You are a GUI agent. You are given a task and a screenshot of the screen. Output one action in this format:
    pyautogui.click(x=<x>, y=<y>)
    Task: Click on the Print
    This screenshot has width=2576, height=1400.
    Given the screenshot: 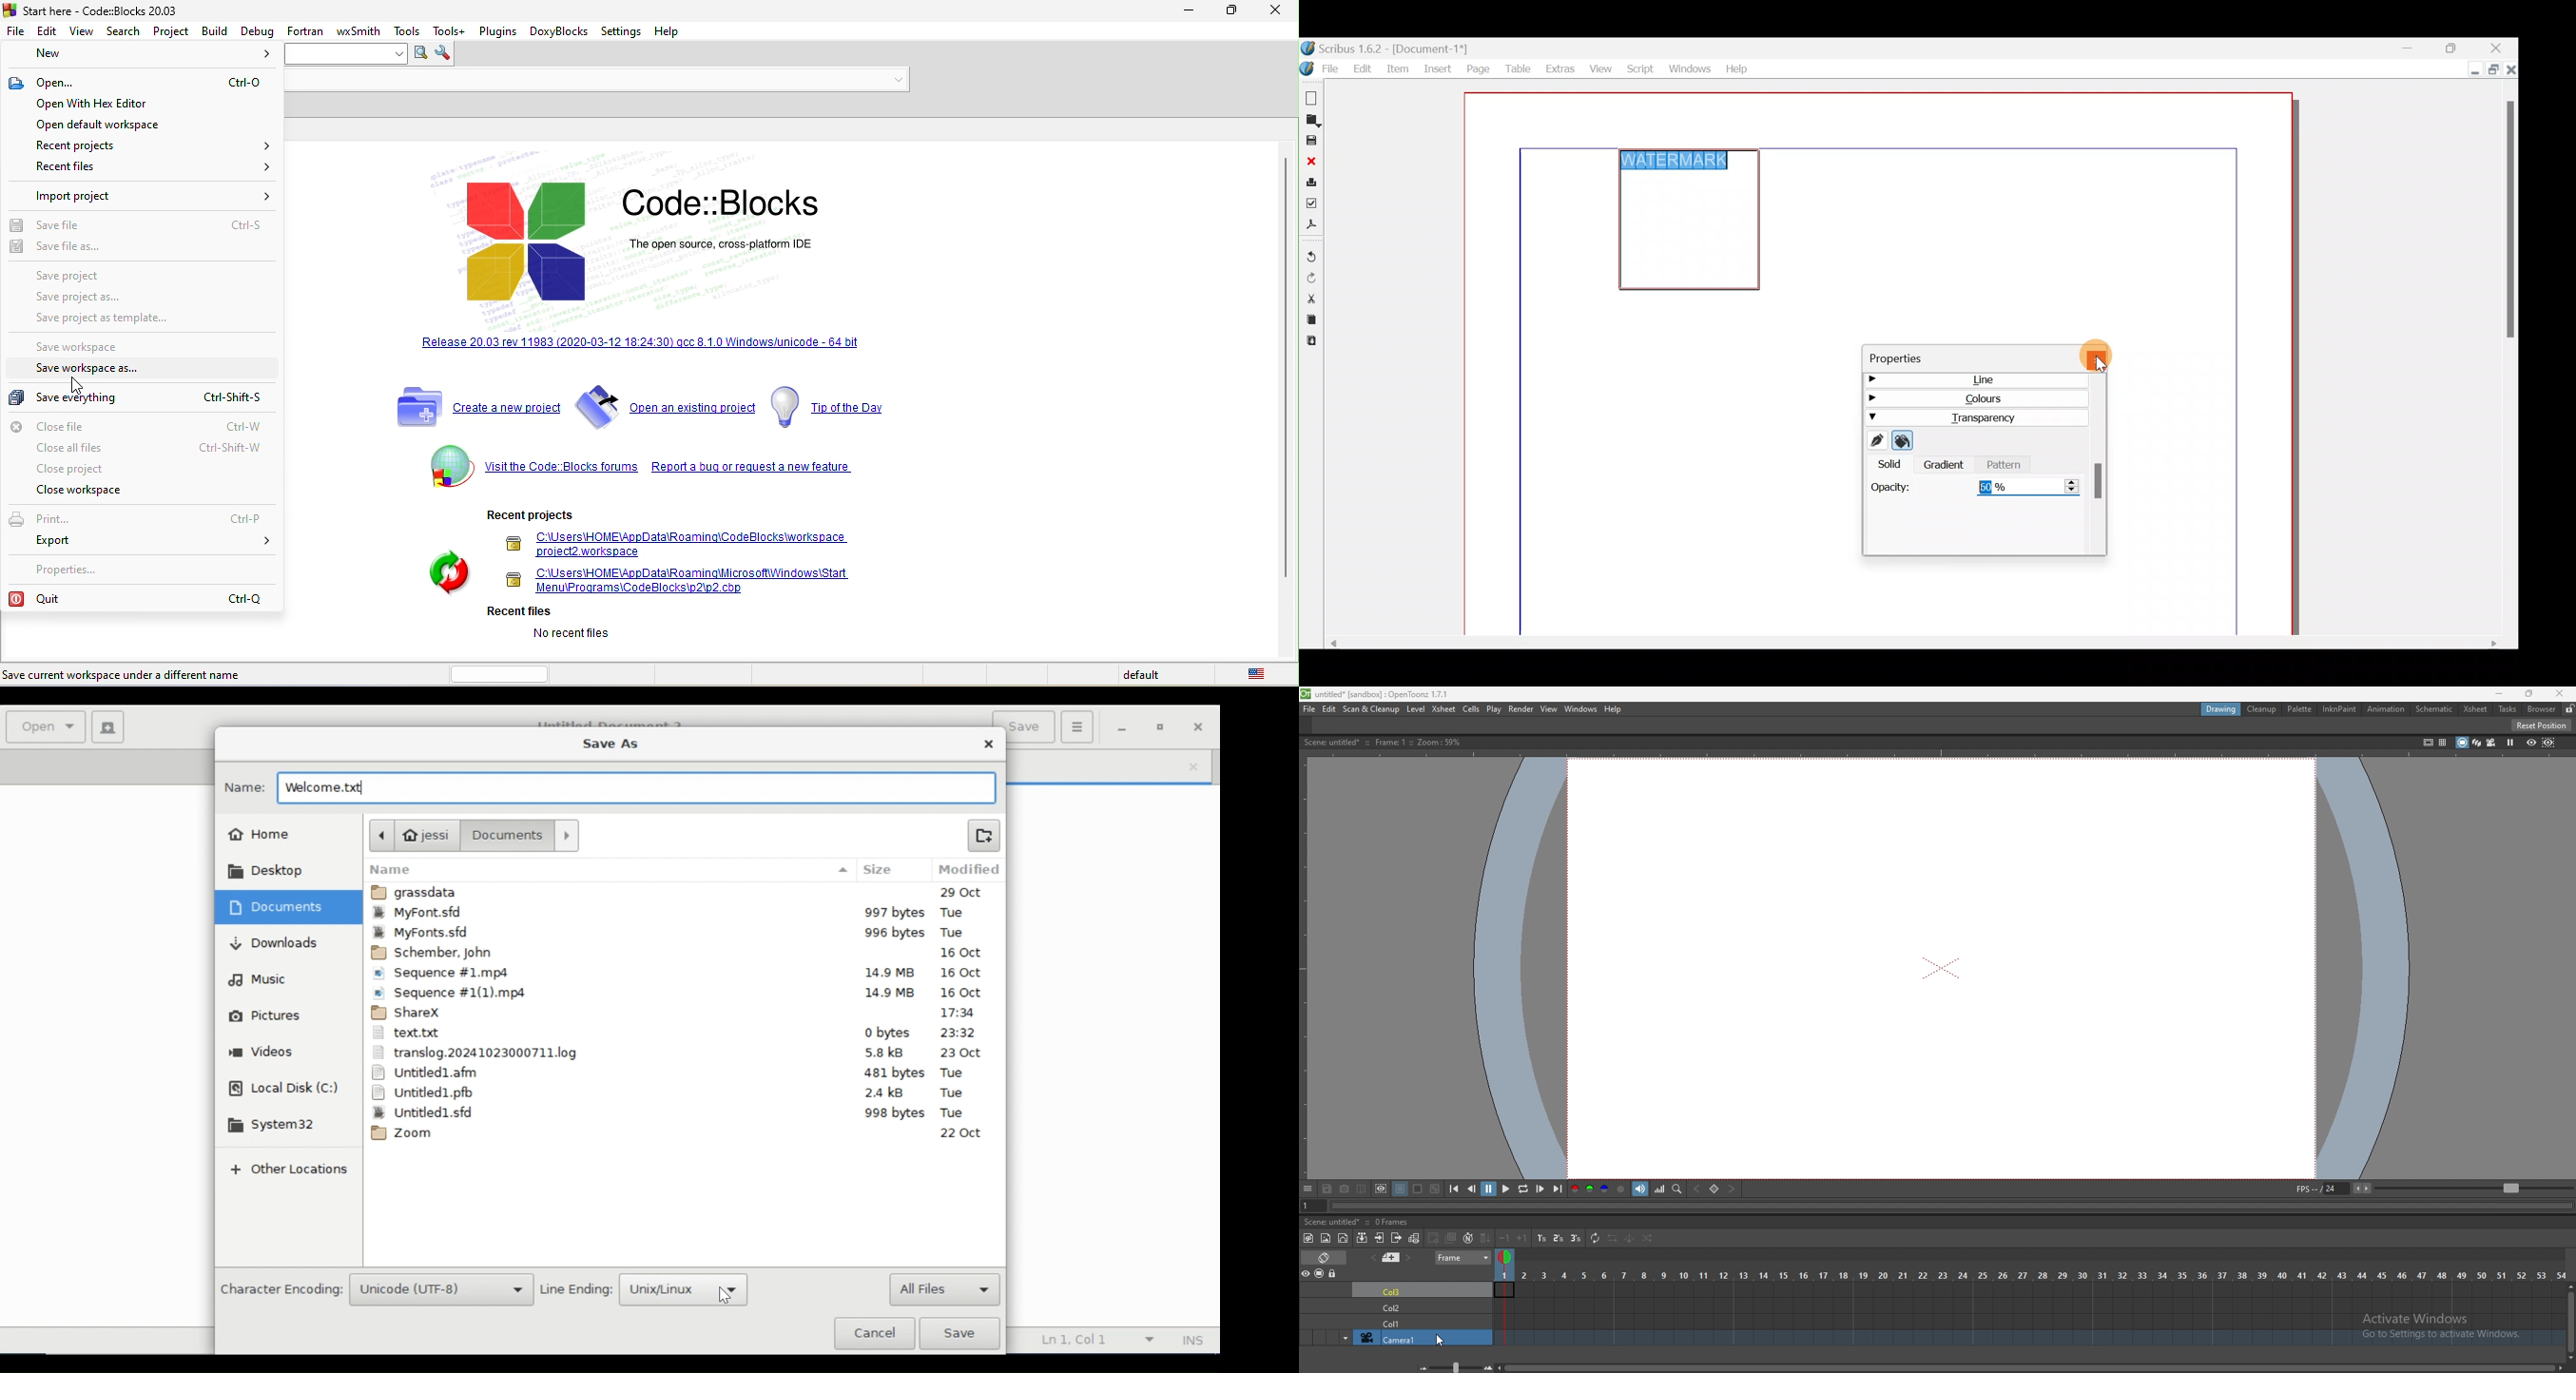 What is the action you would take?
    pyautogui.click(x=1310, y=184)
    